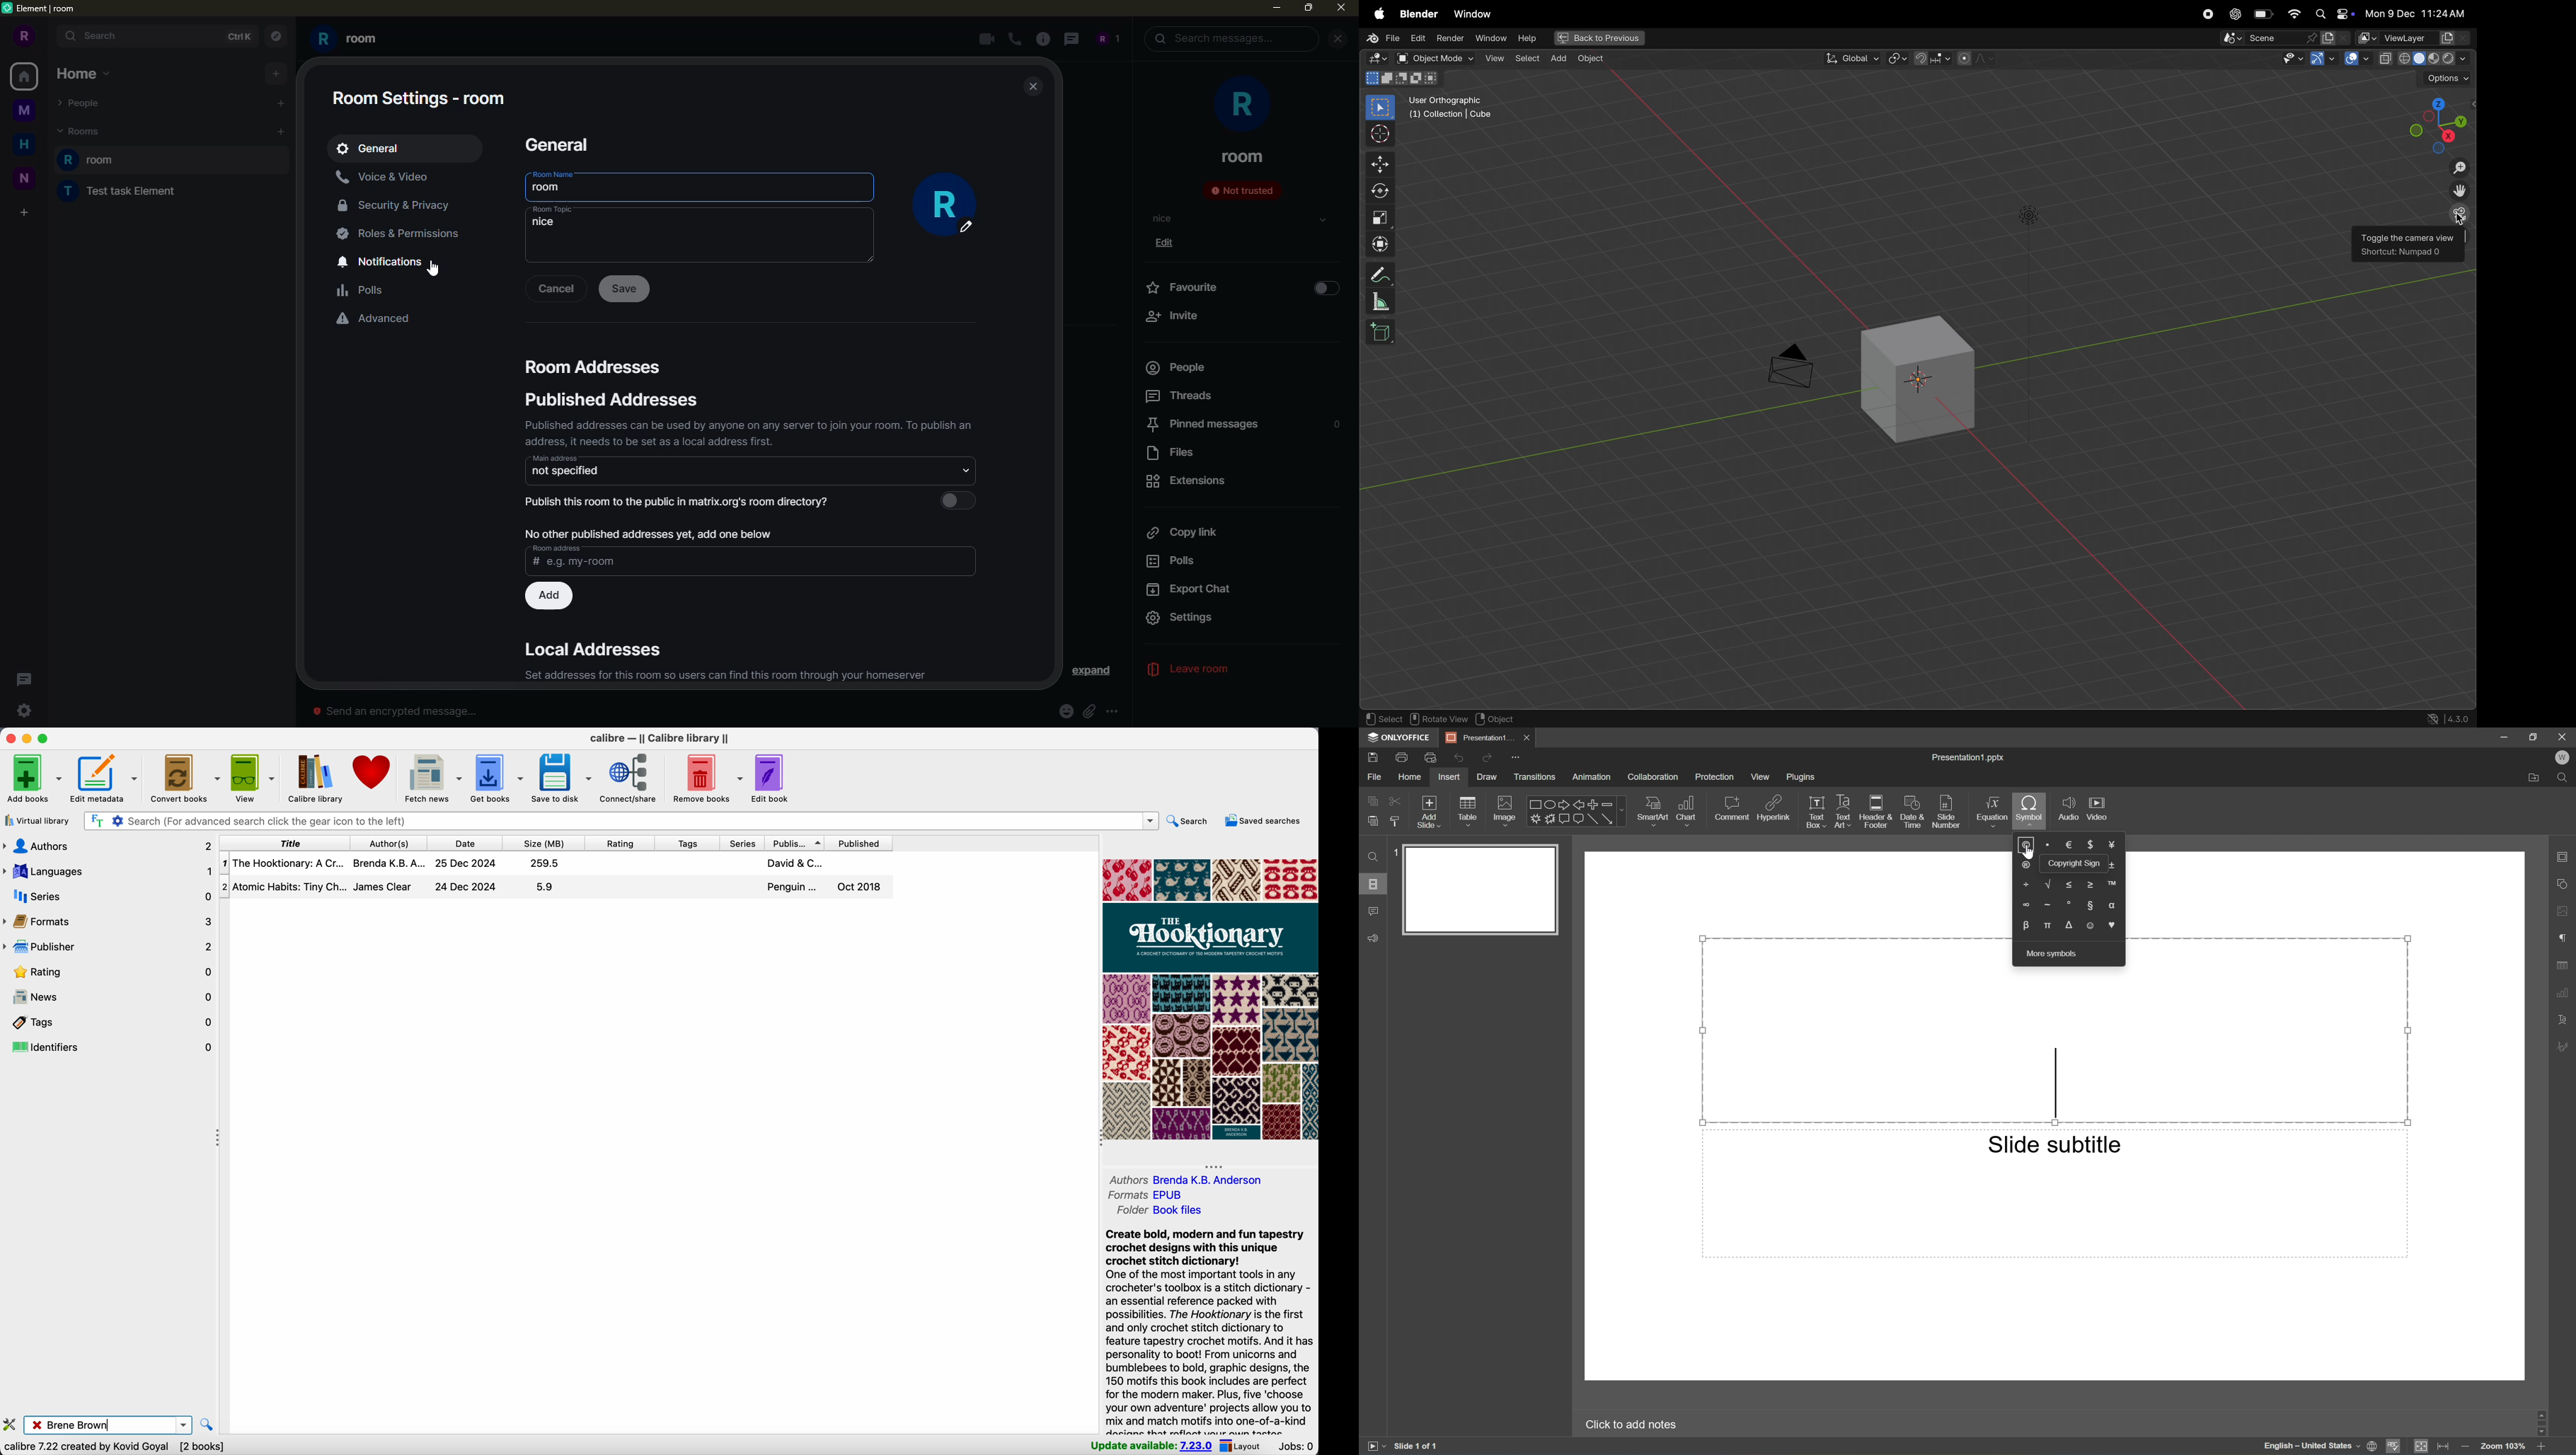 Image resolution: width=2576 pixels, height=1456 pixels. I want to click on cube, so click(1924, 384).